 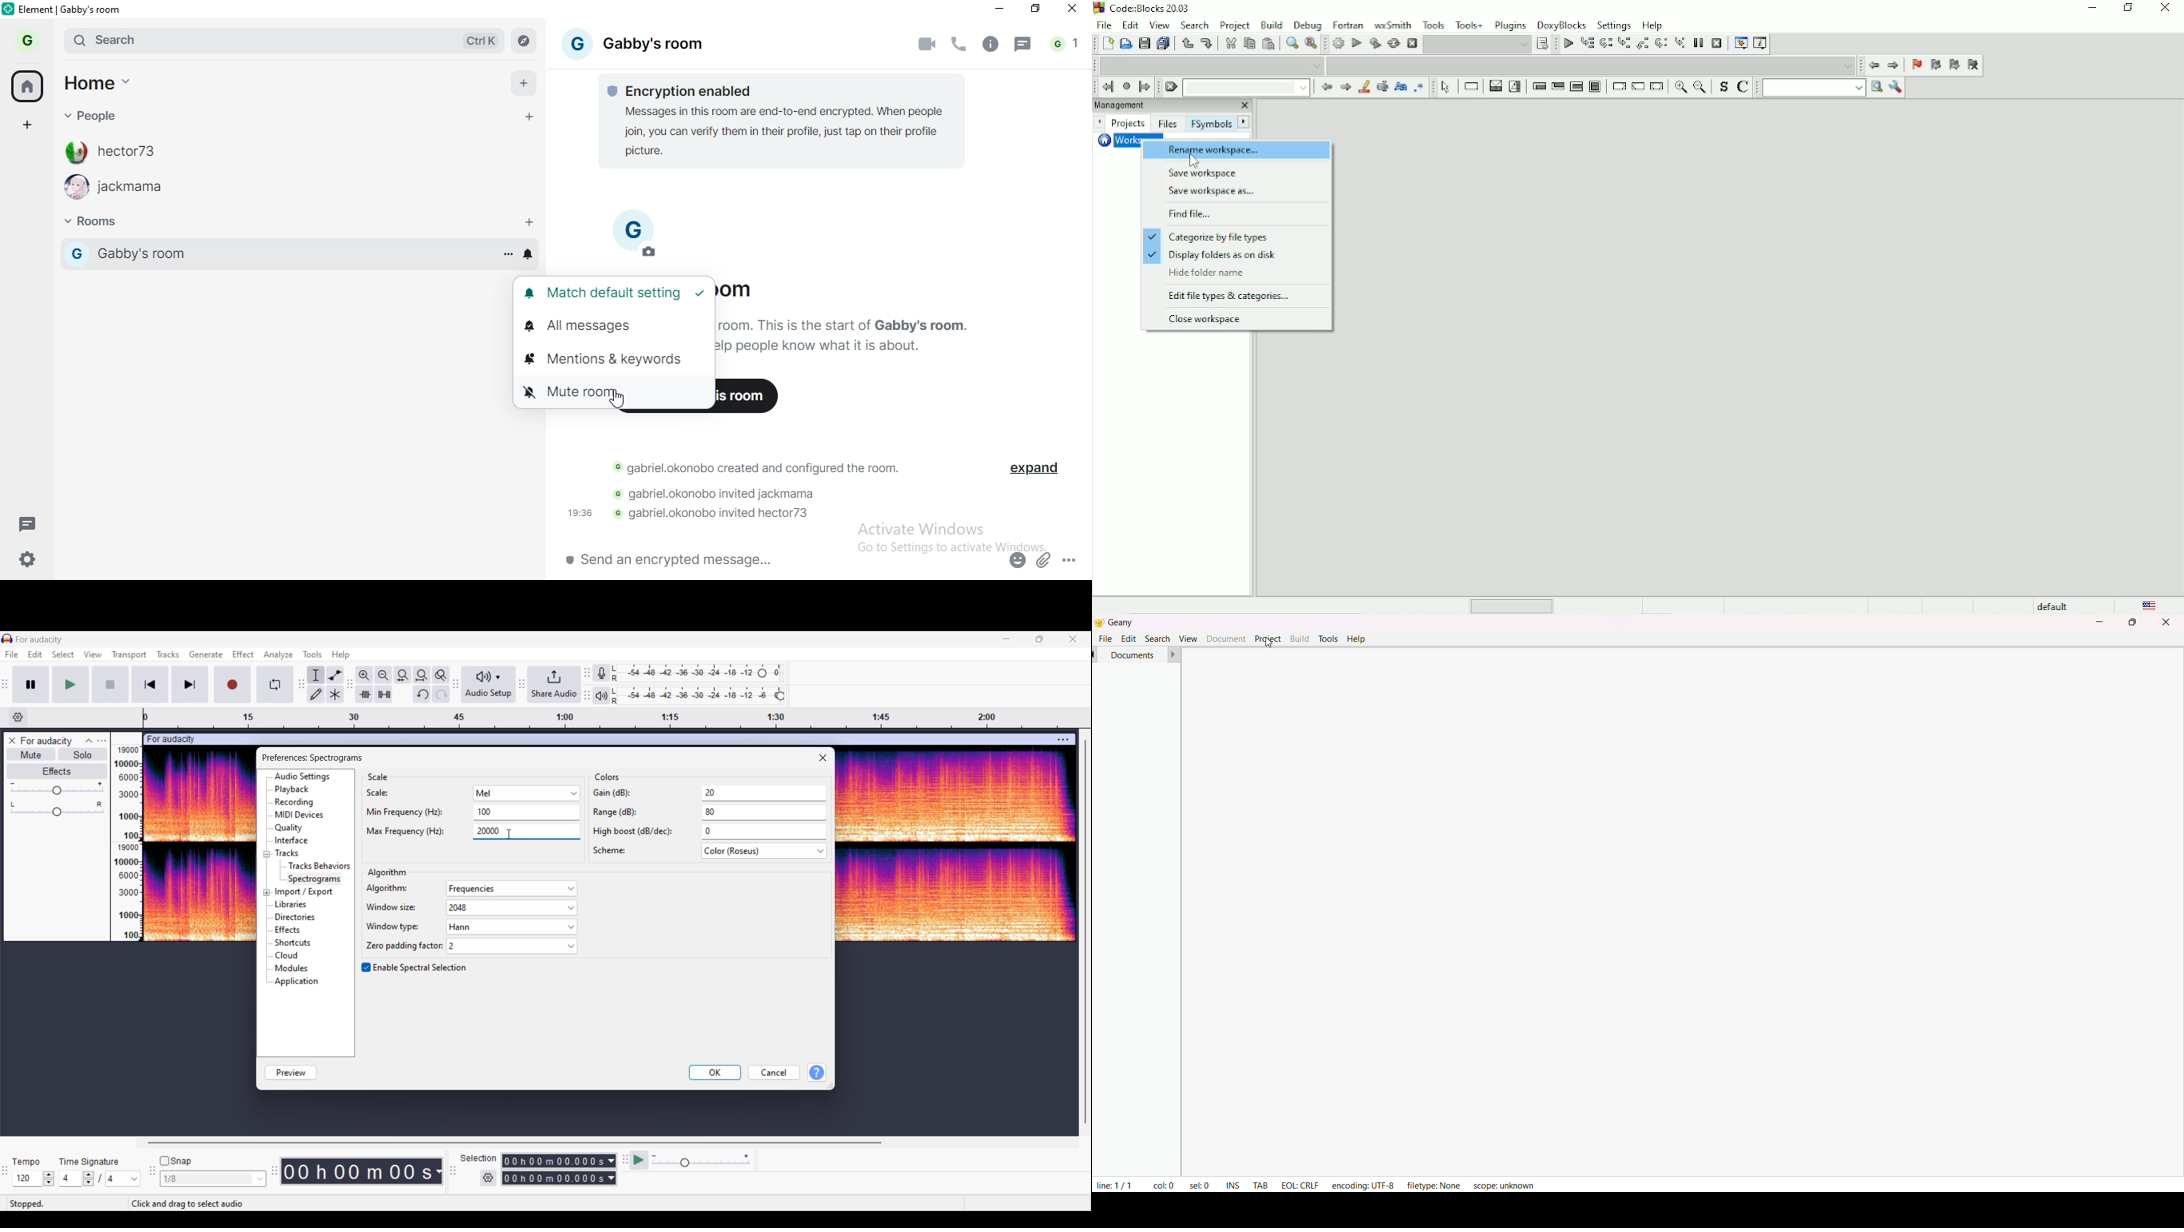 What do you see at coordinates (471, 889) in the screenshot?
I see `algorithm` at bounding box center [471, 889].